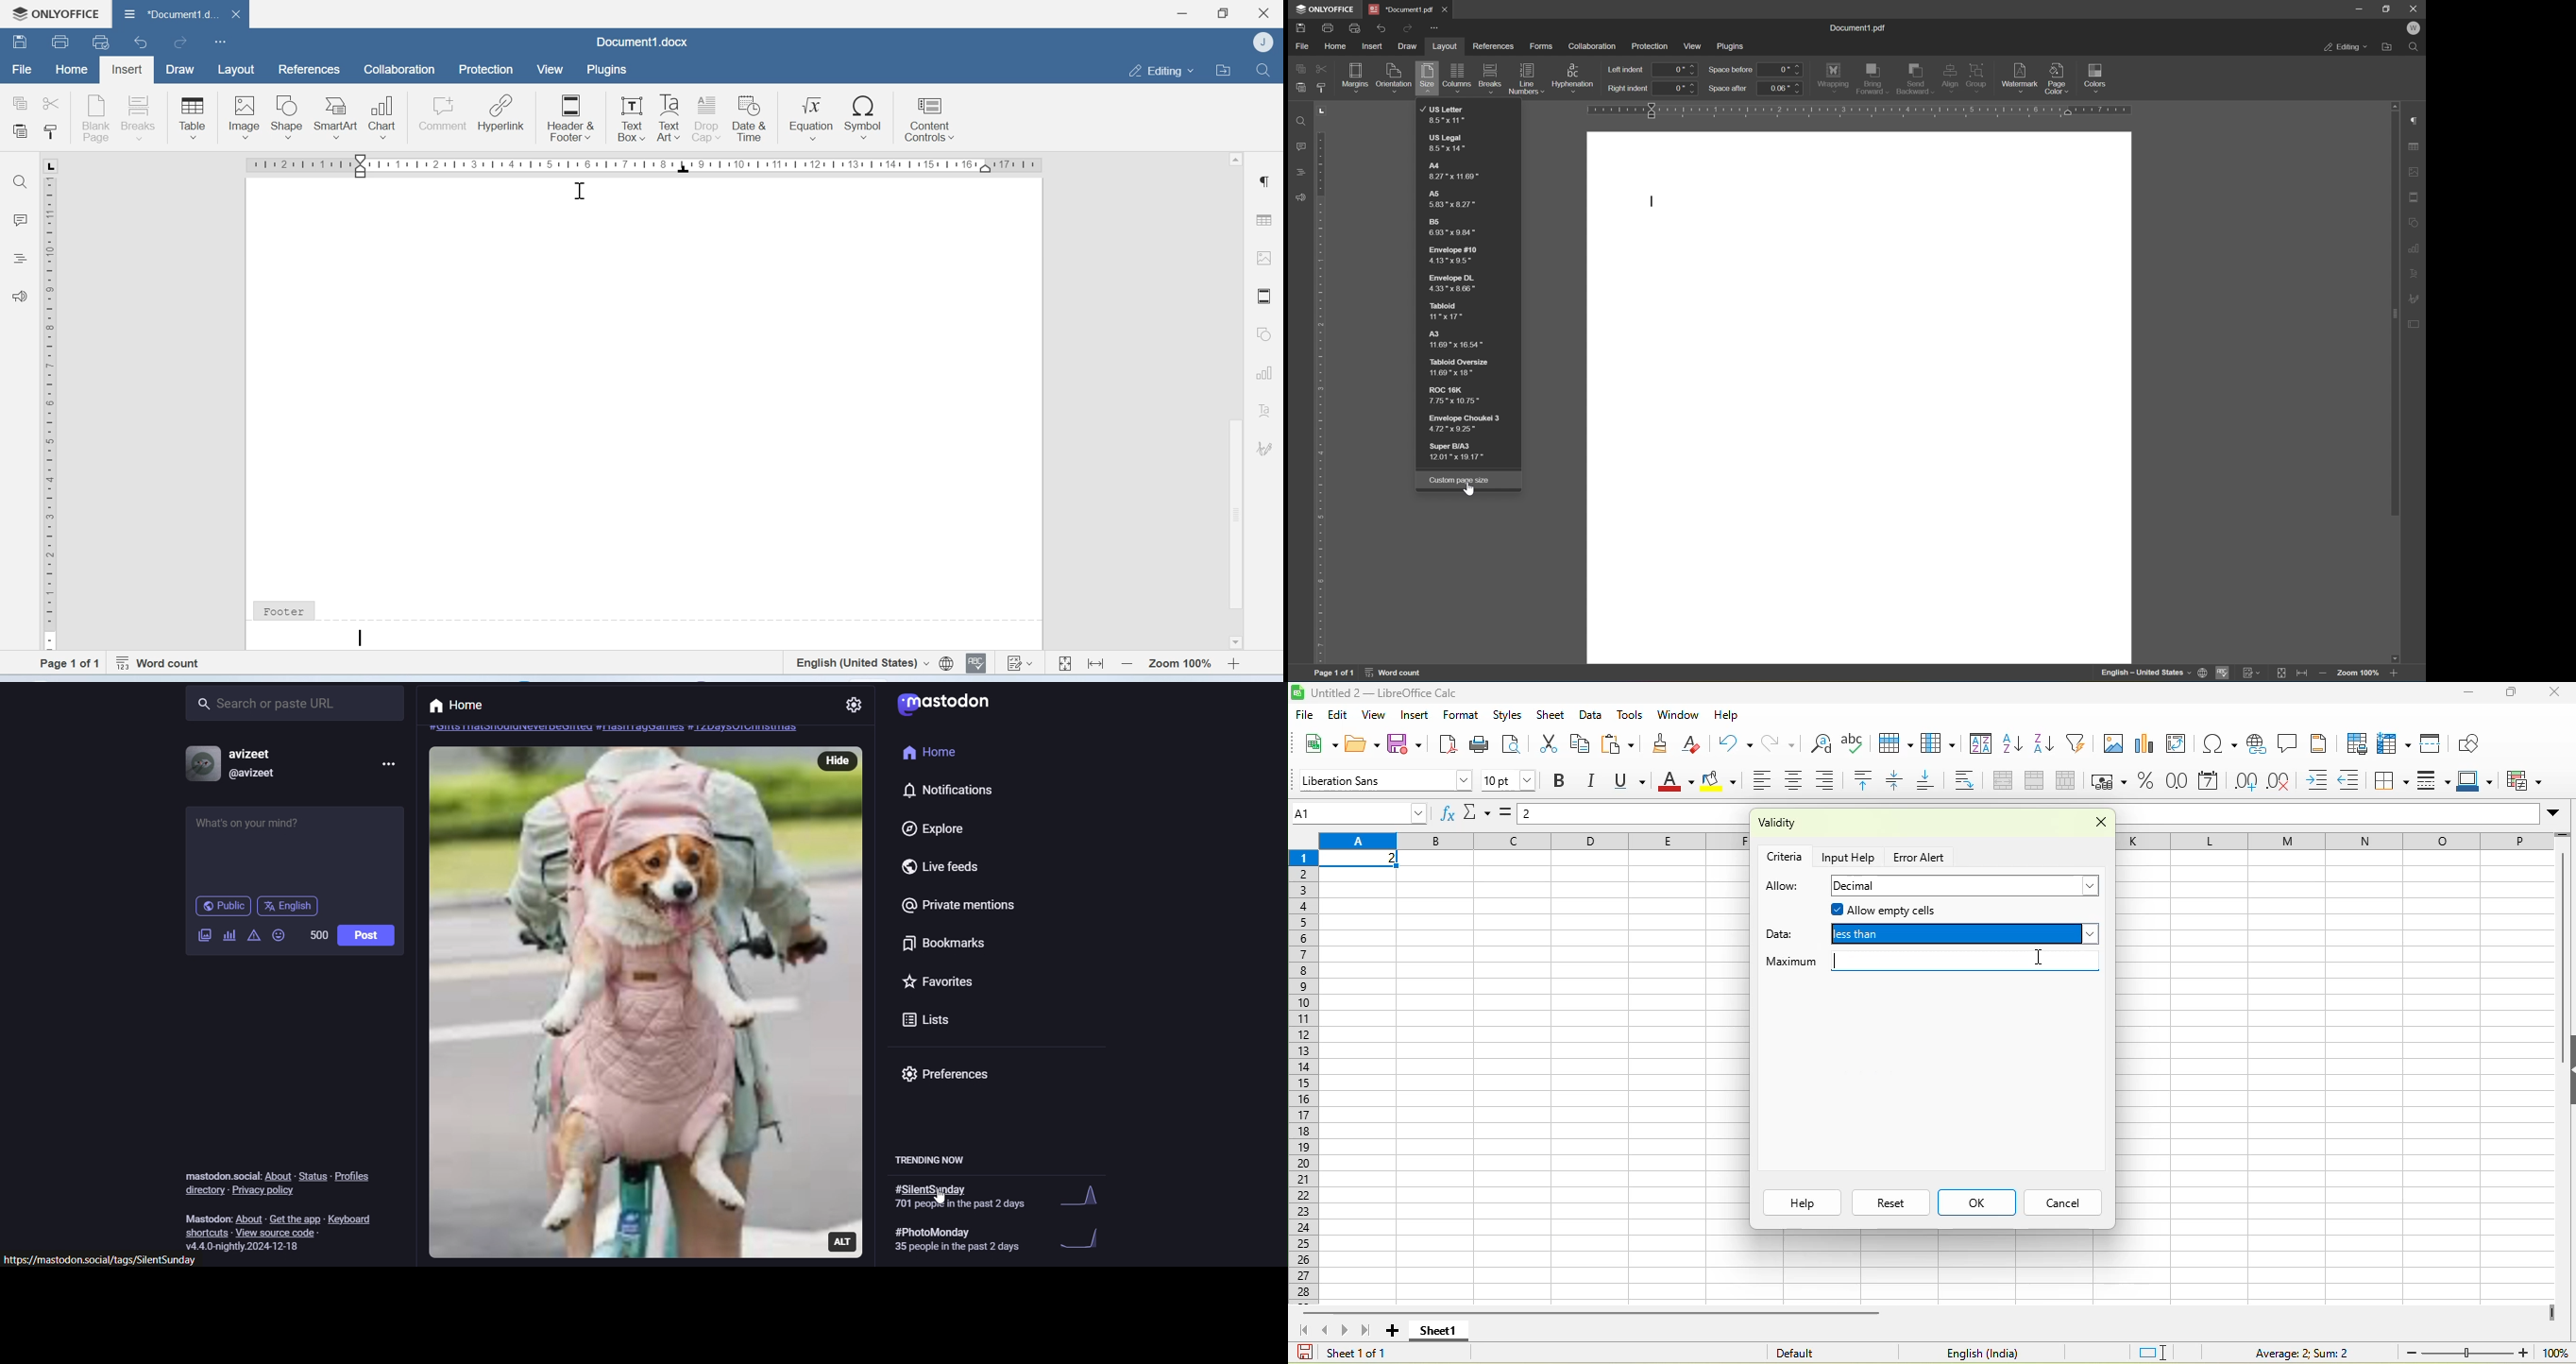  Describe the element at coordinates (2560, 965) in the screenshot. I see `vertical scroll bar` at that location.